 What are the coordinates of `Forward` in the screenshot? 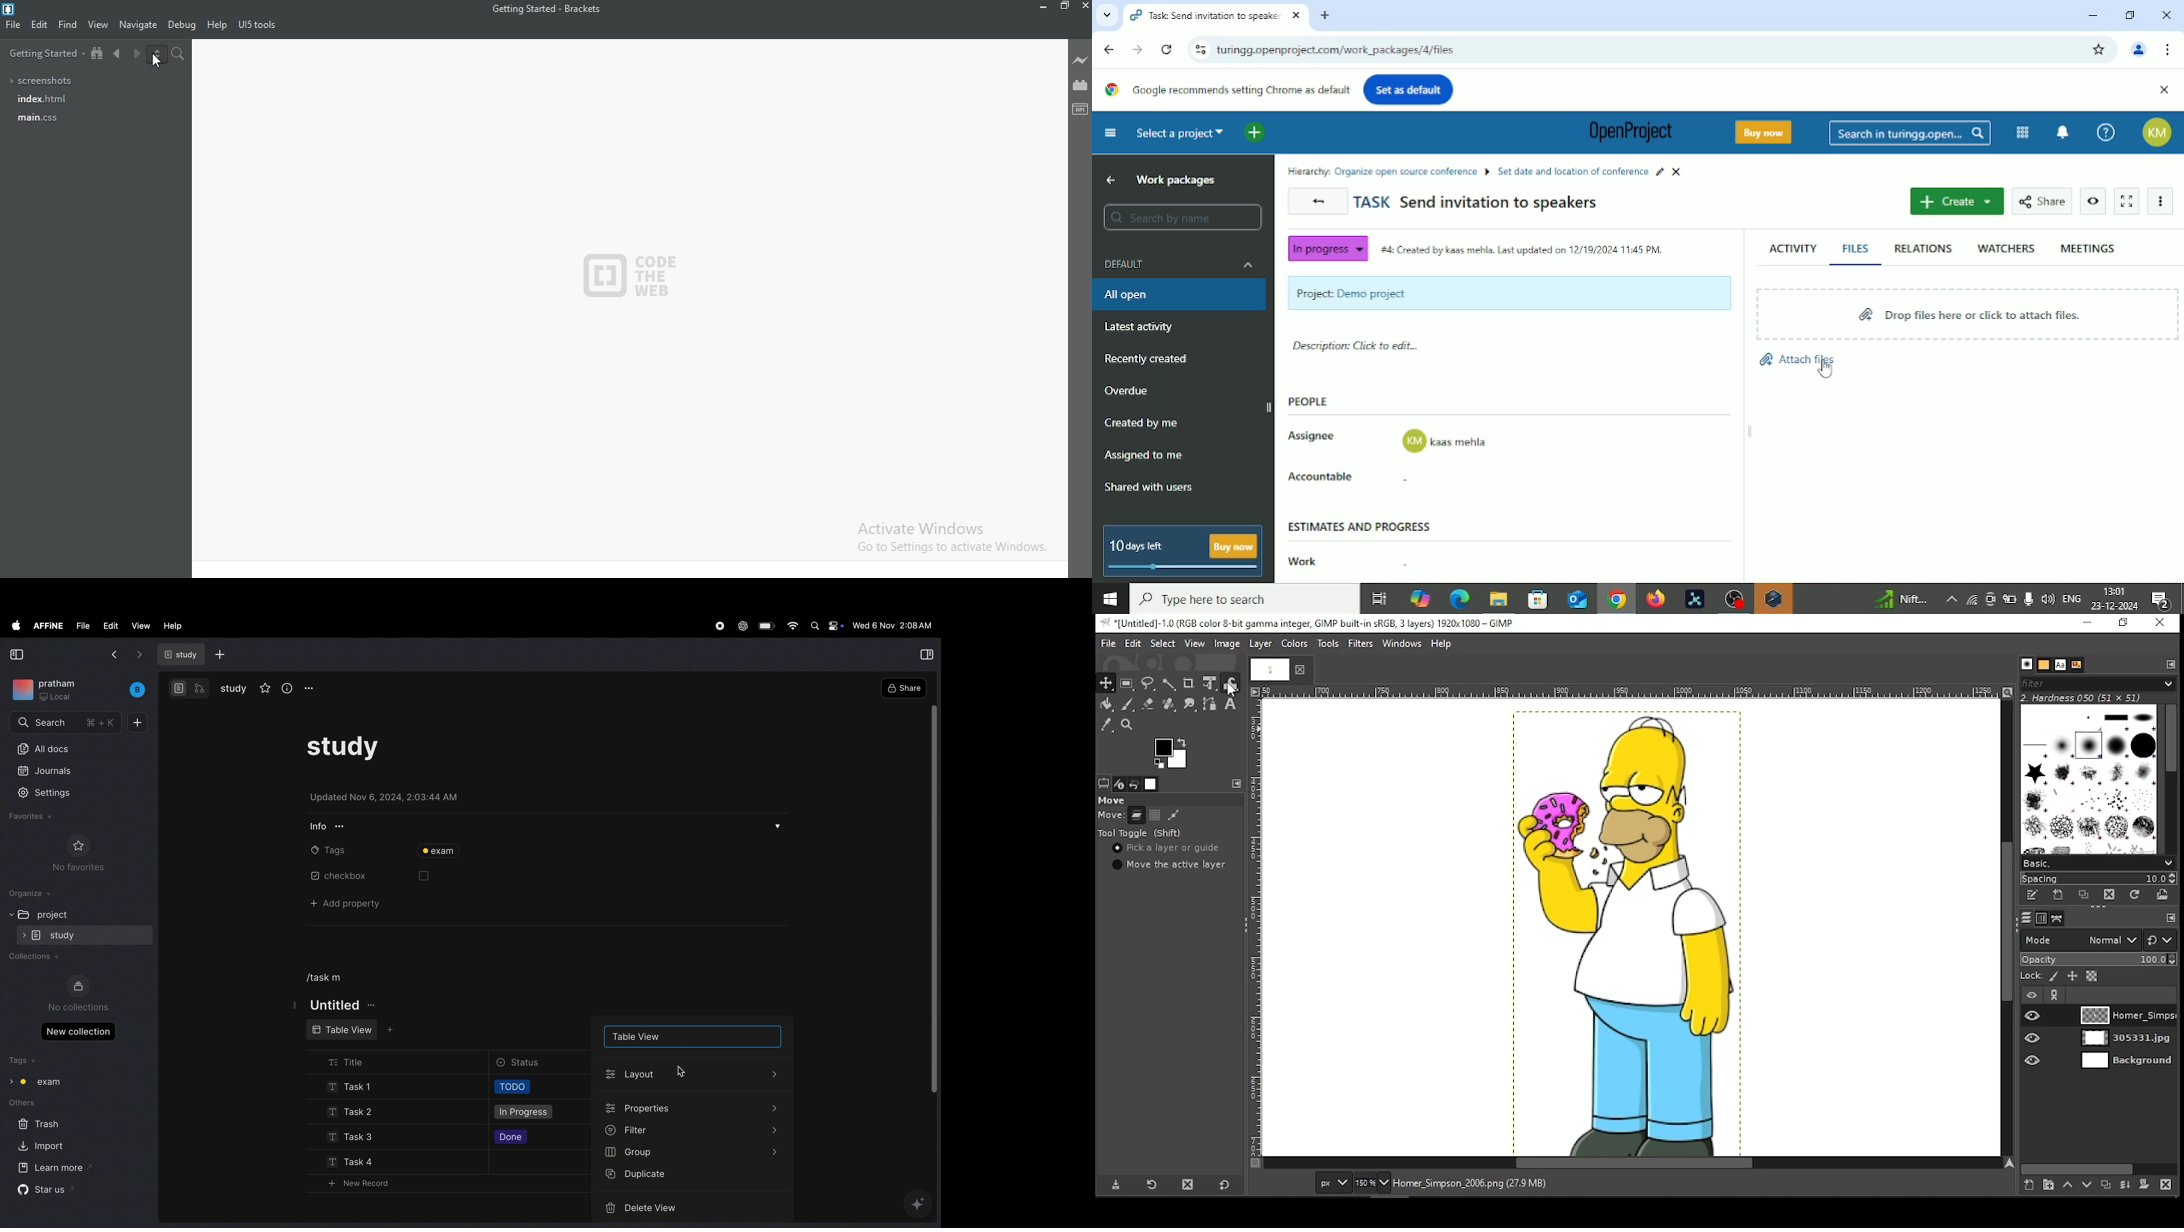 It's located at (1137, 49).